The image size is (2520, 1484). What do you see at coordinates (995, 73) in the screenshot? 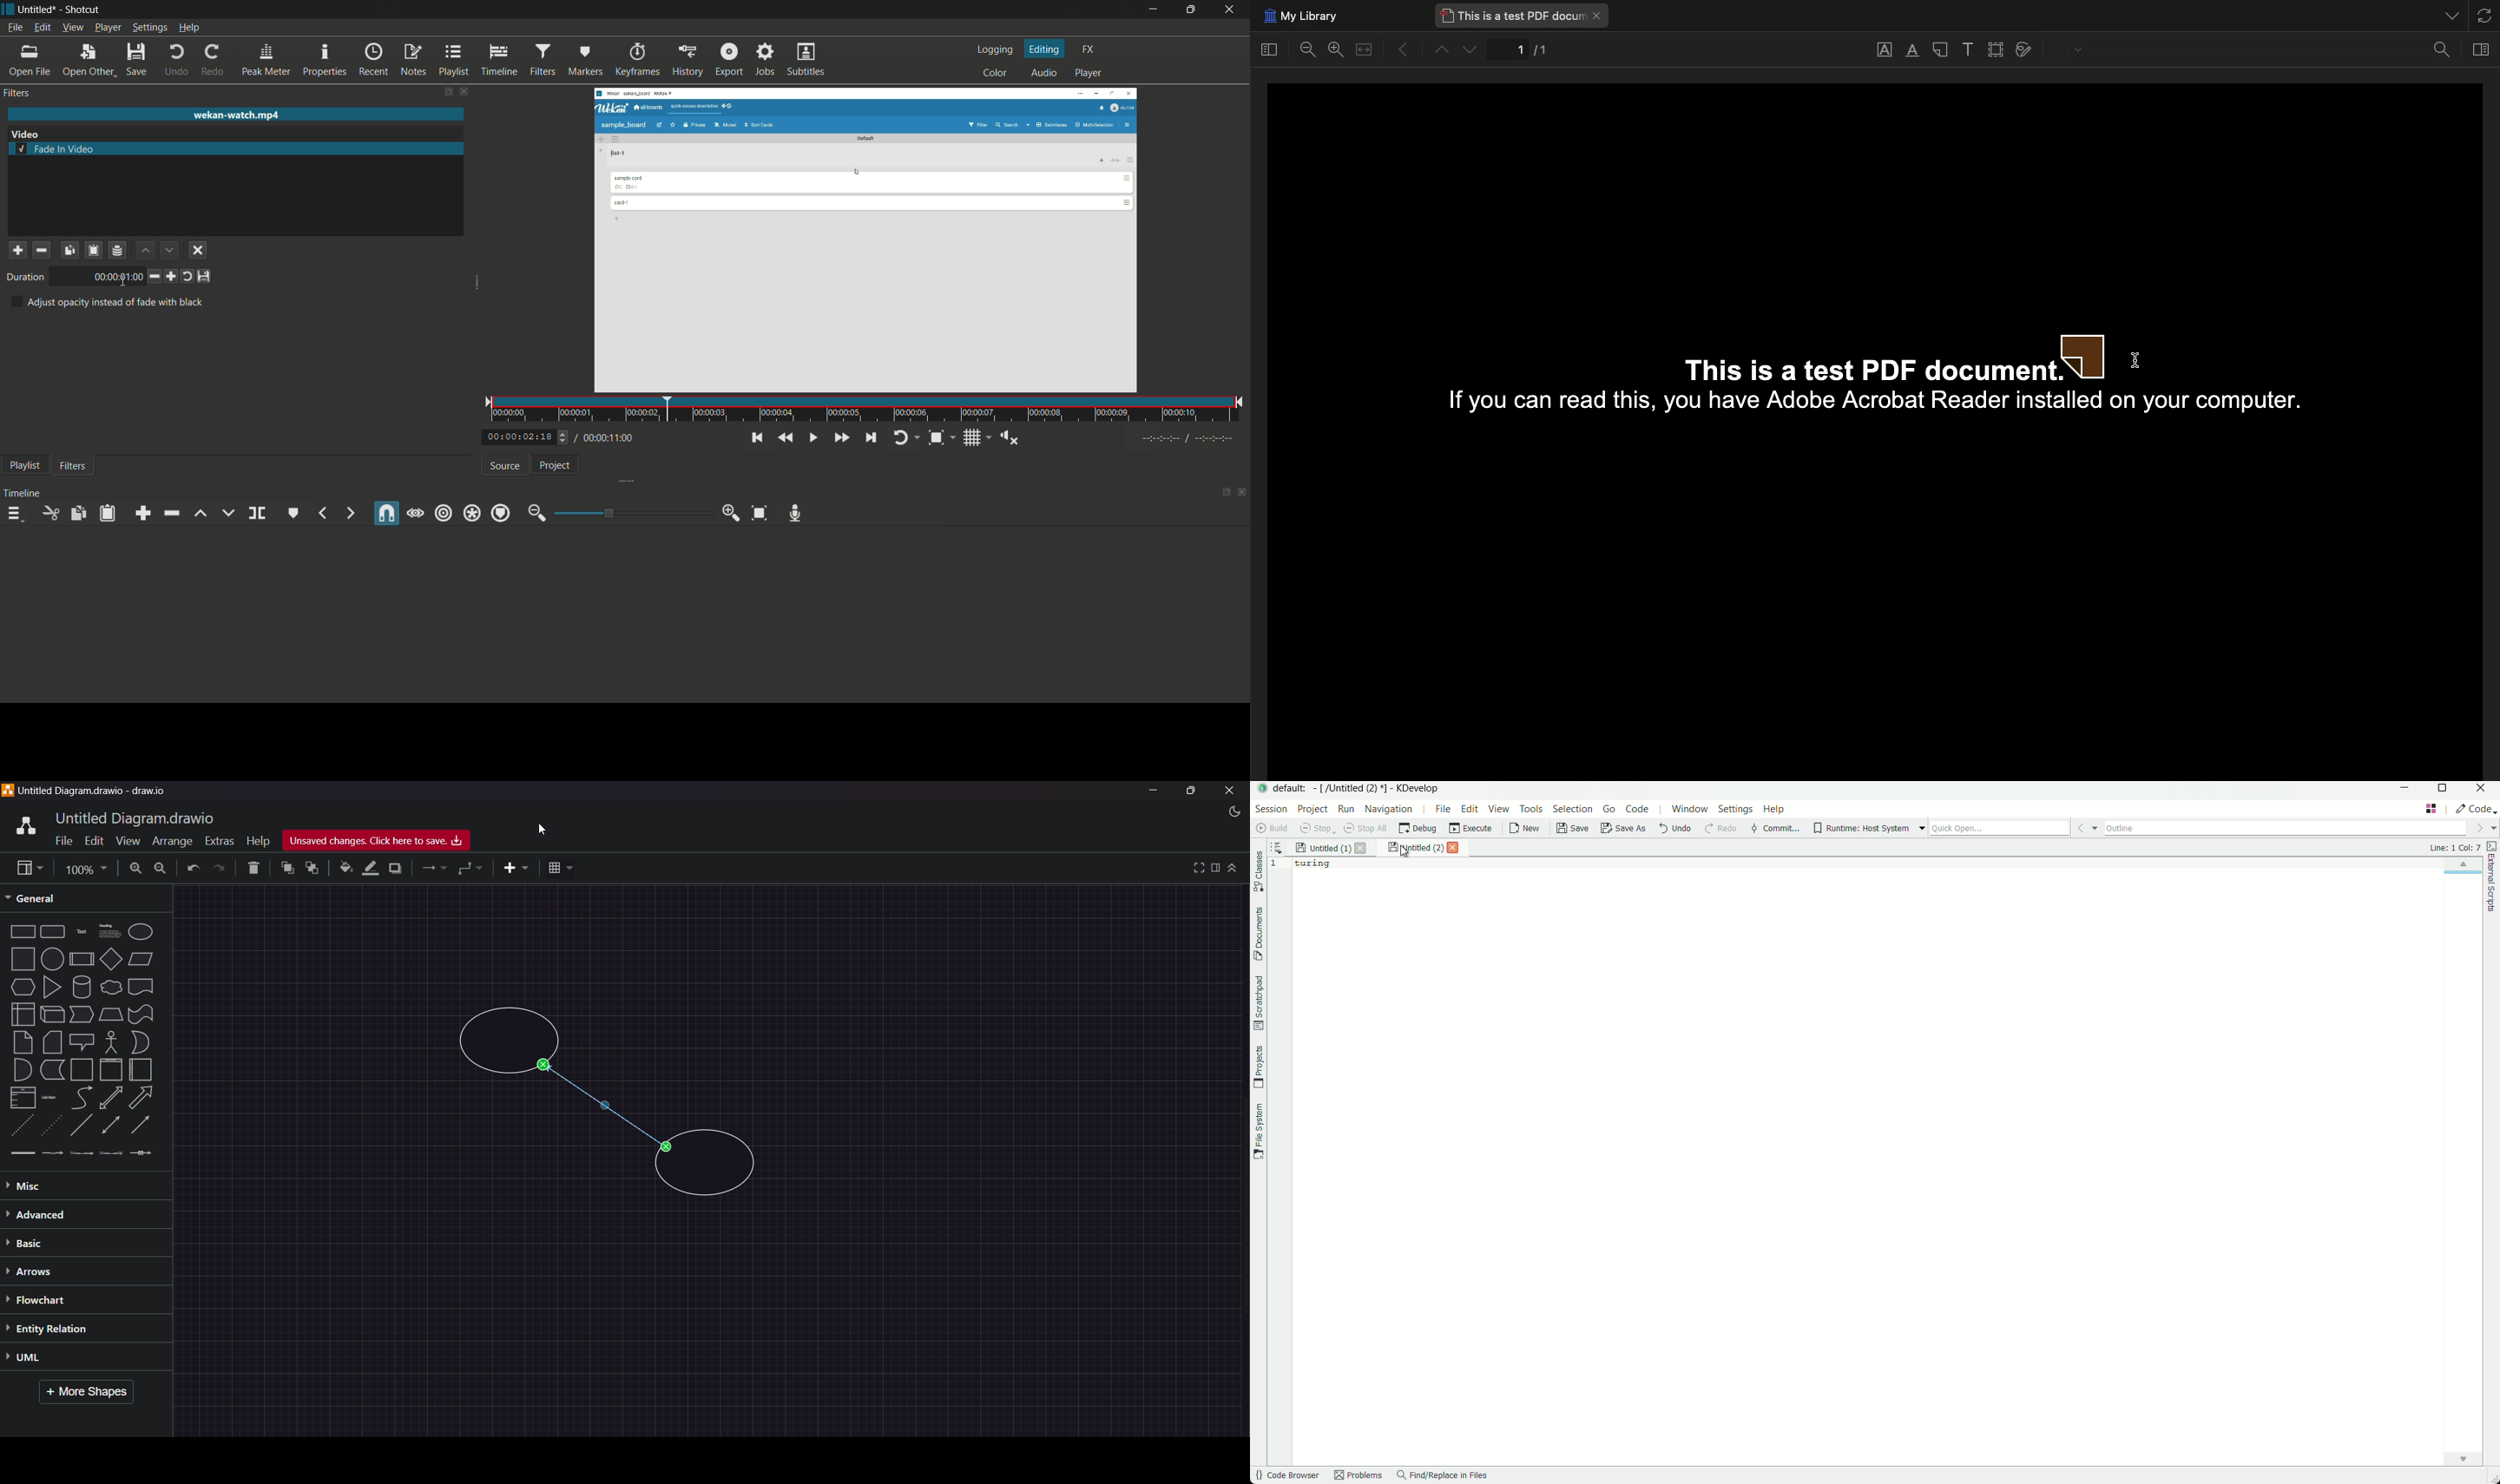
I see `color` at bounding box center [995, 73].